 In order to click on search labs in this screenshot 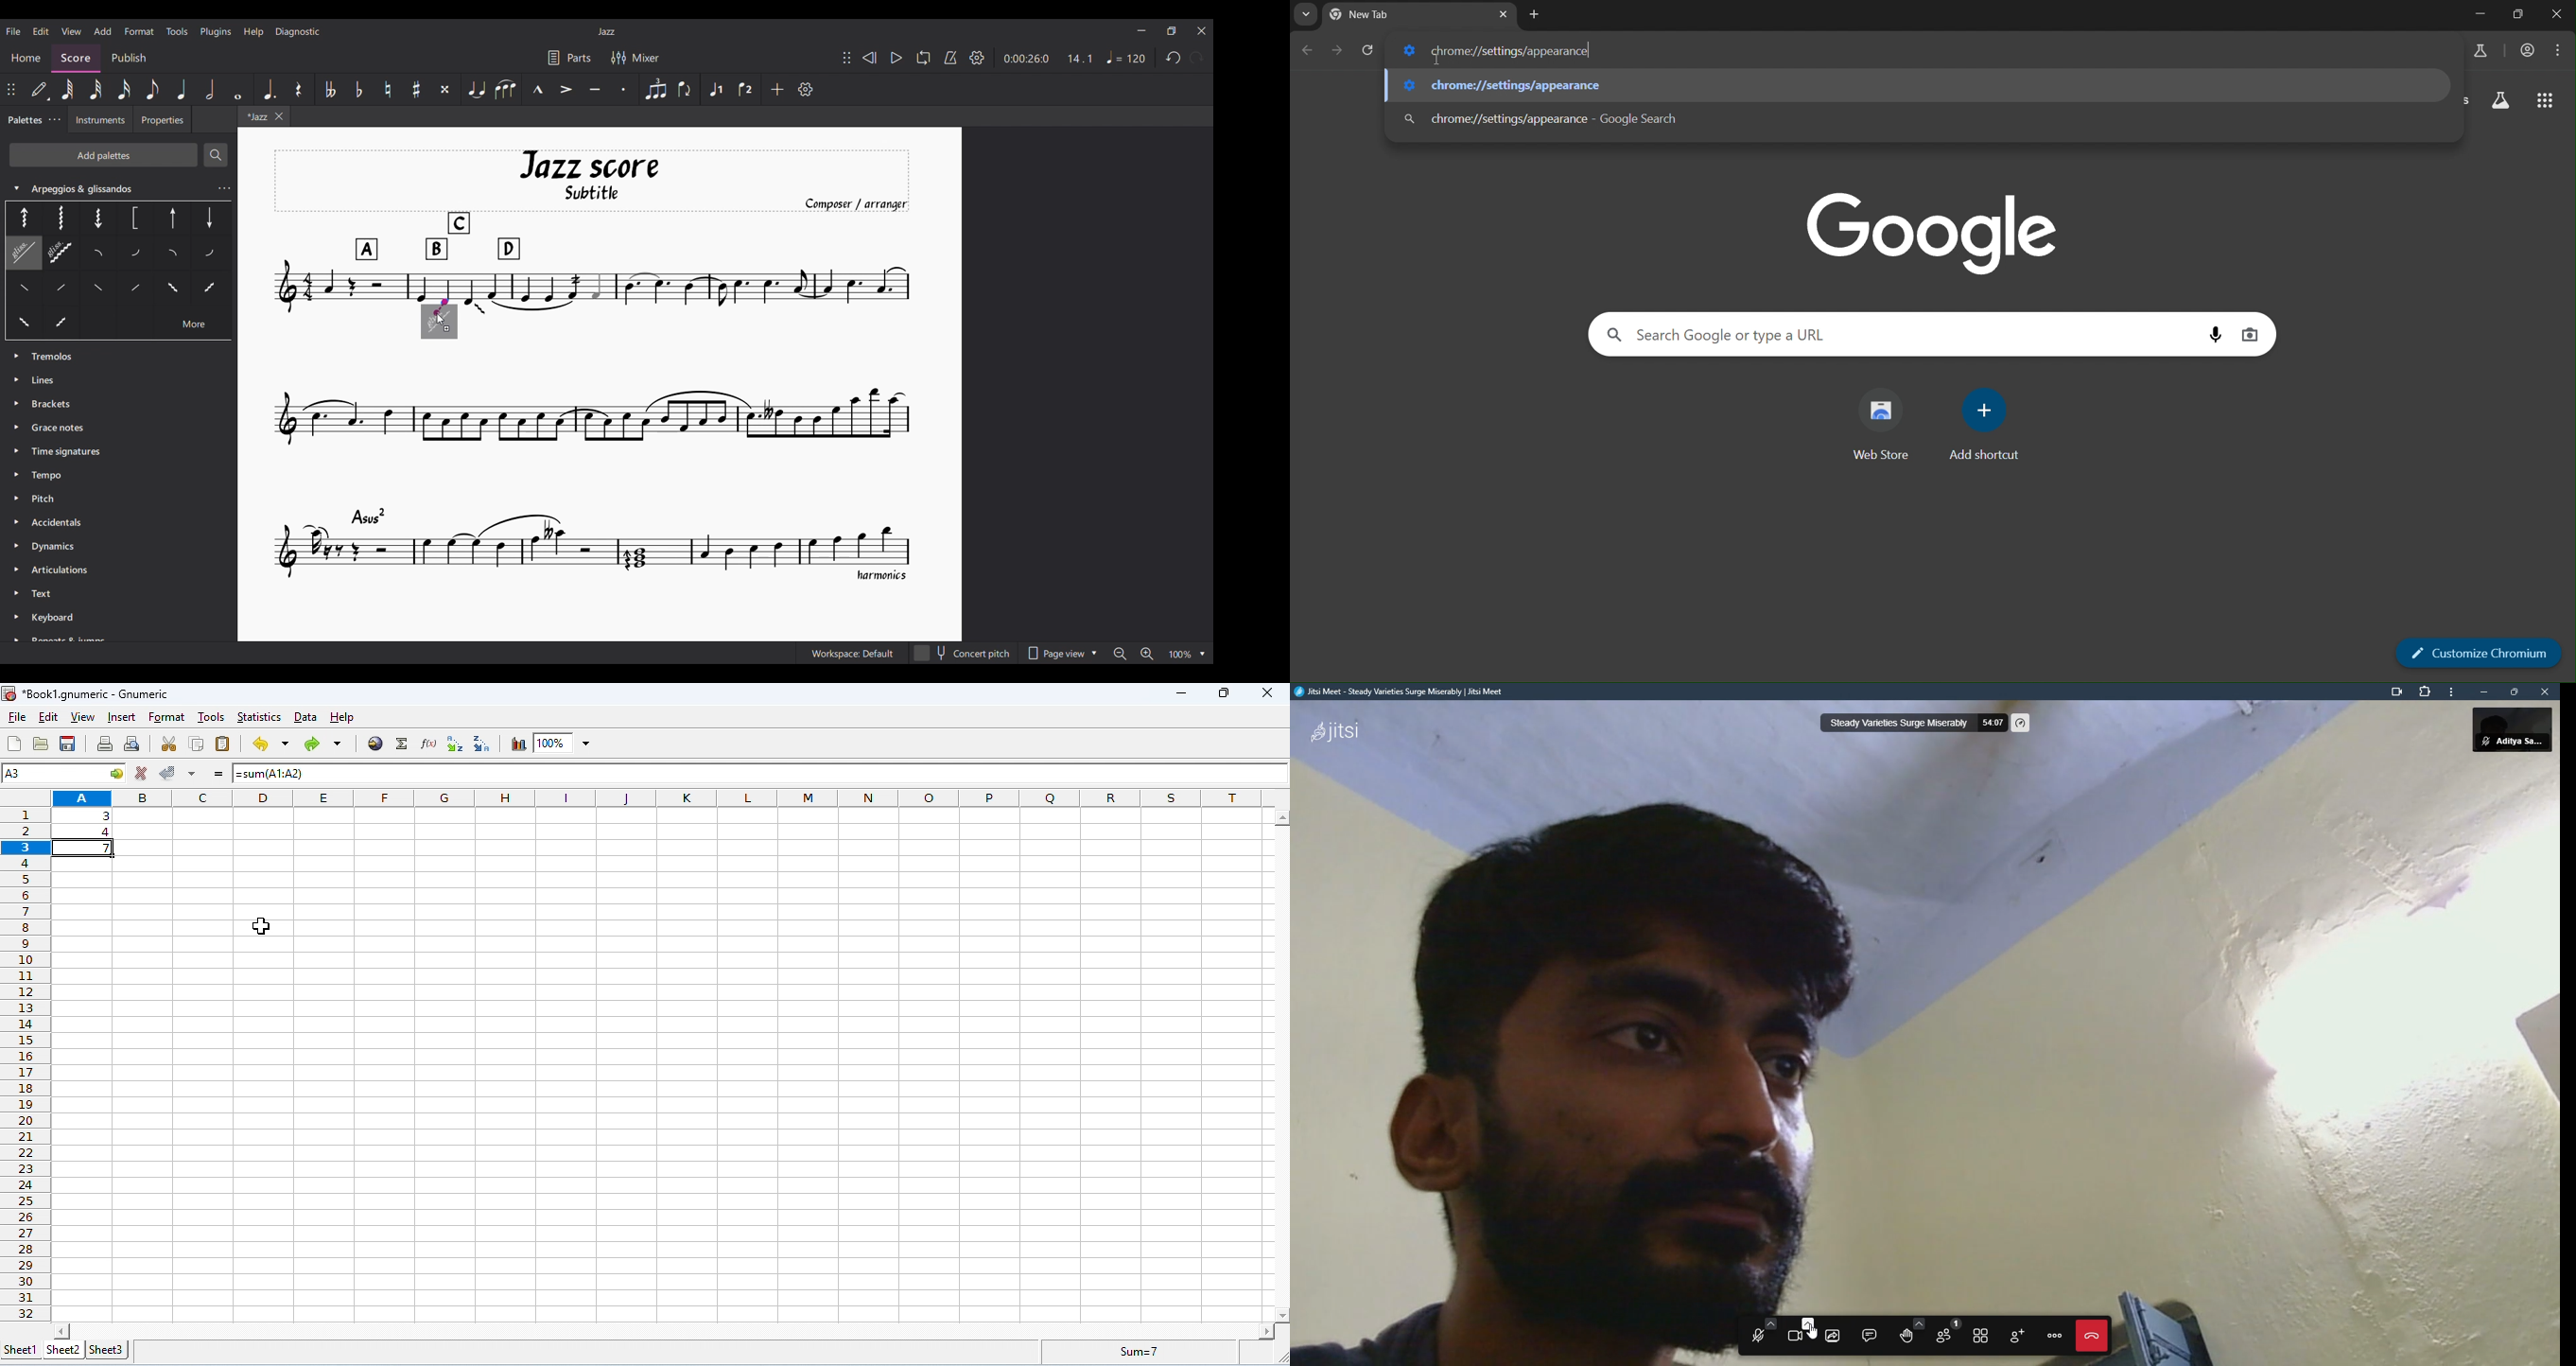, I will do `click(2476, 51)`.